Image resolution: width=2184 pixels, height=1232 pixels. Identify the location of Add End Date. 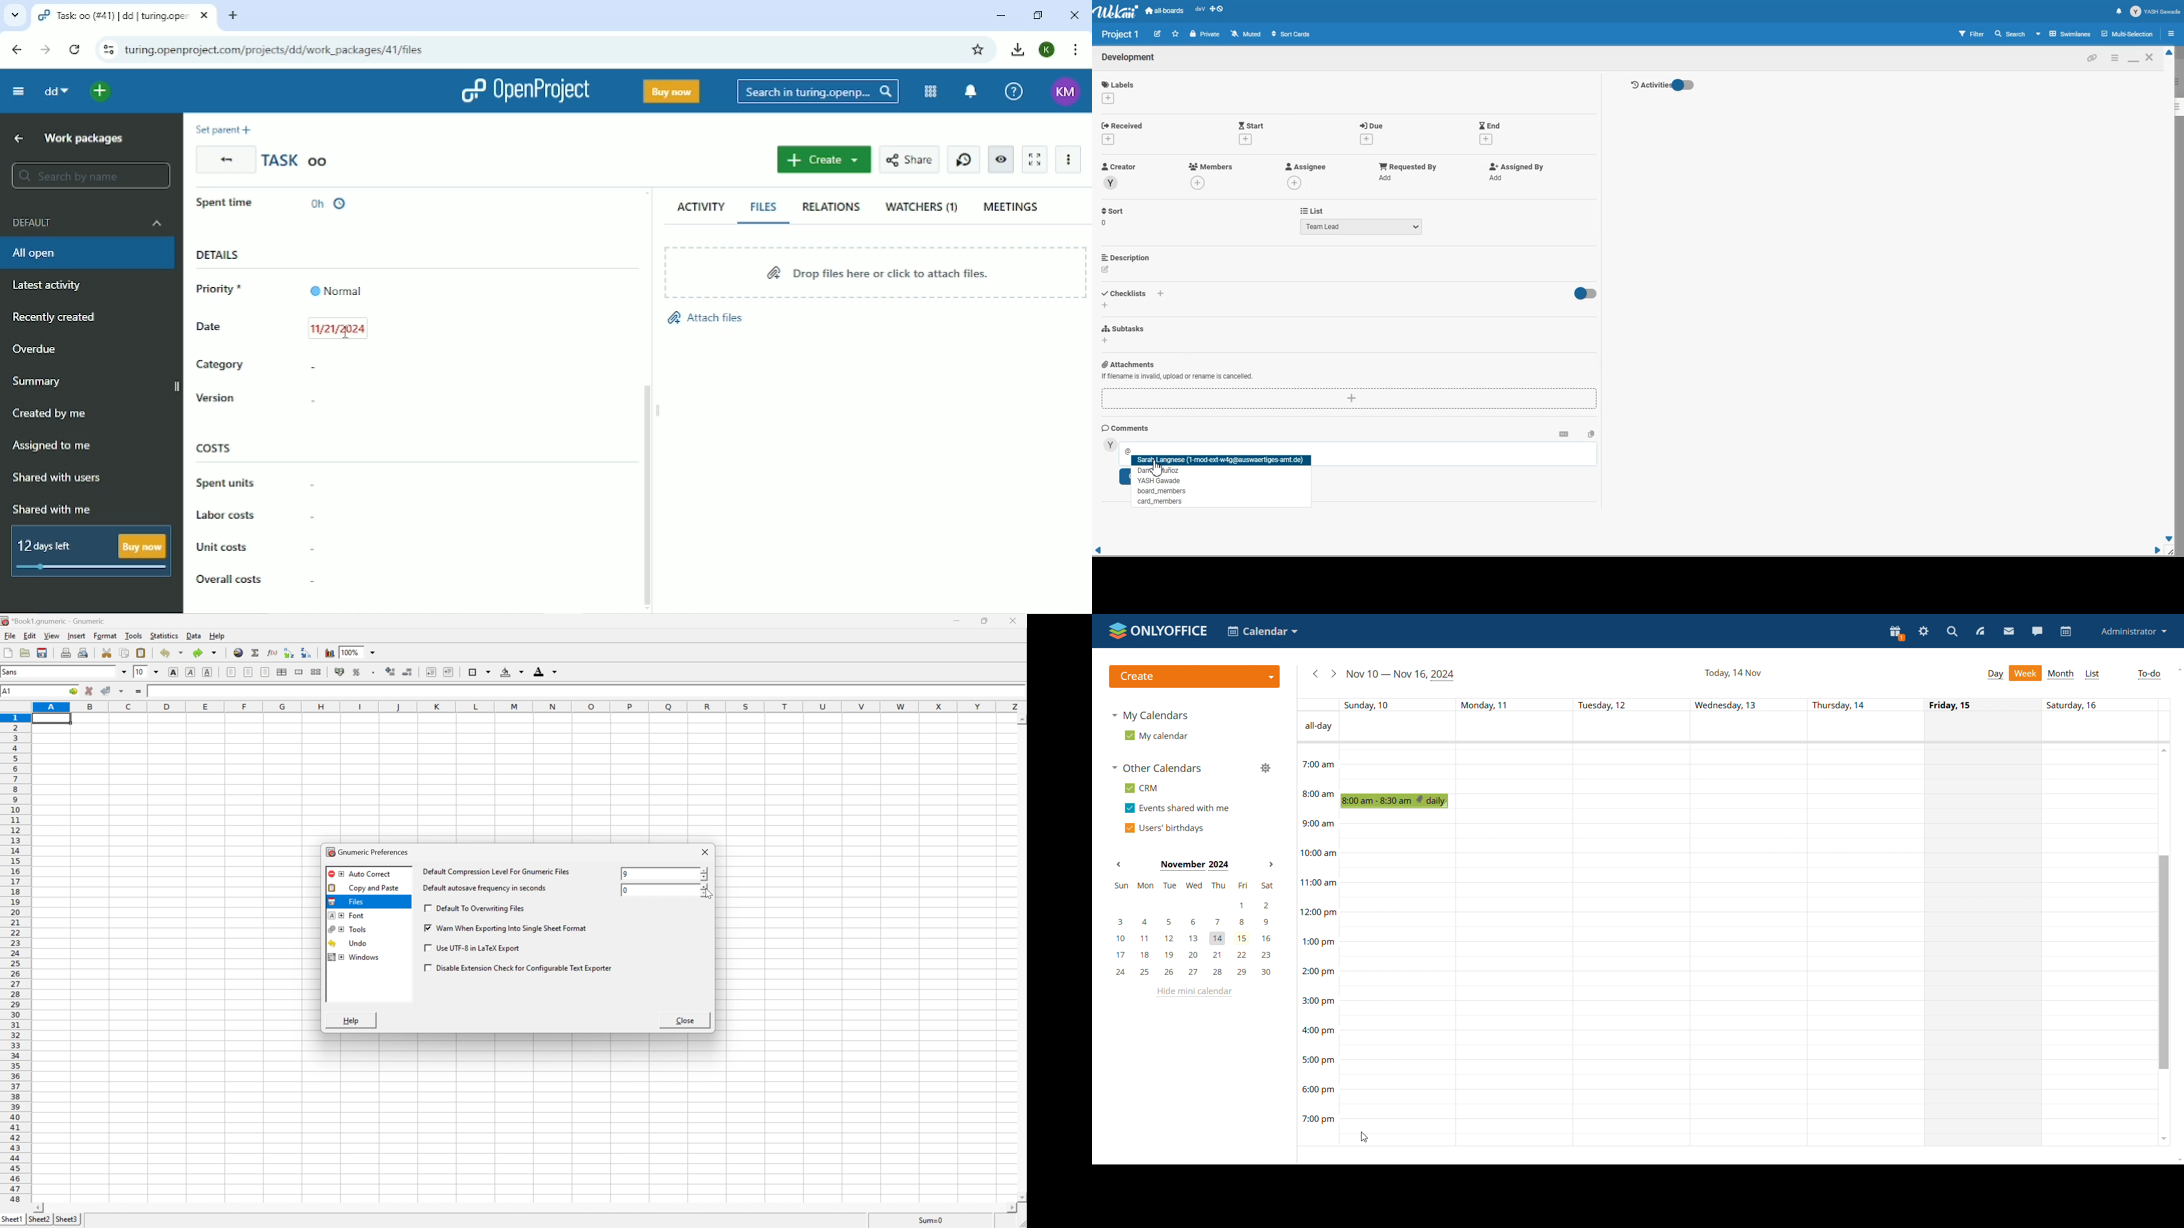
(1490, 125).